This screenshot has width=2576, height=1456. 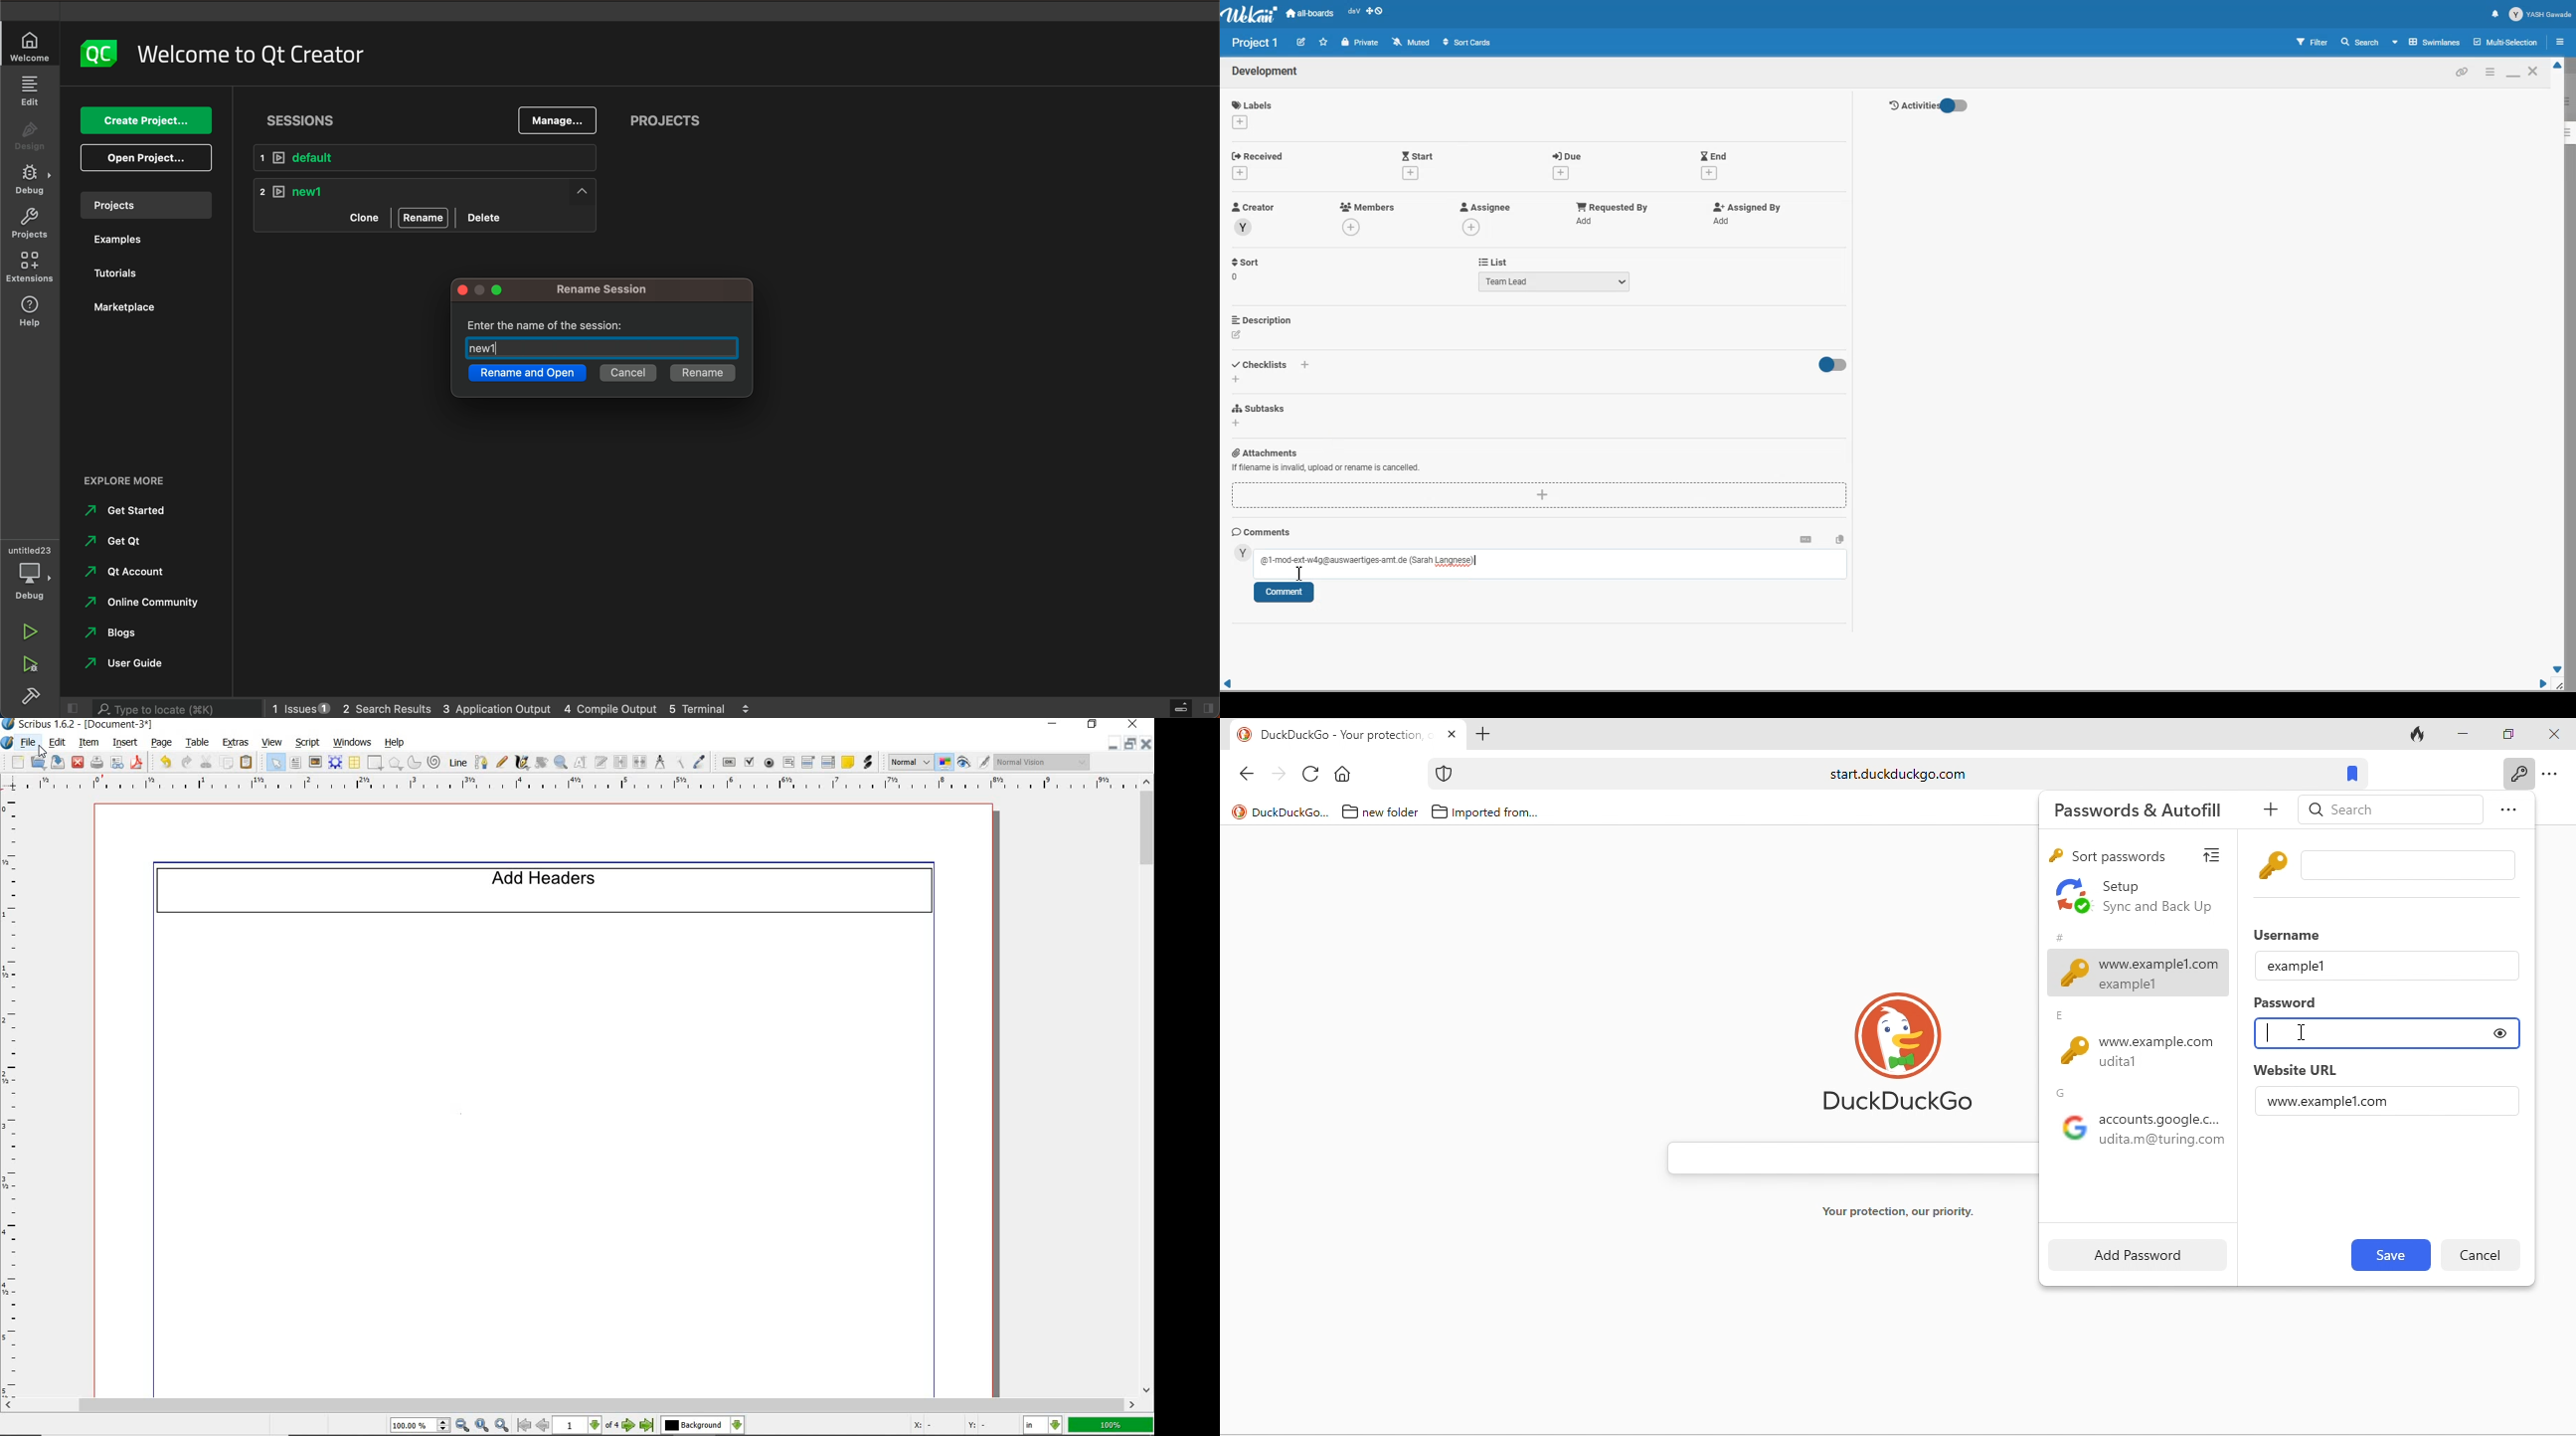 What do you see at coordinates (56, 743) in the screenshot?
I see `edit` at bounding box center [56, 743].